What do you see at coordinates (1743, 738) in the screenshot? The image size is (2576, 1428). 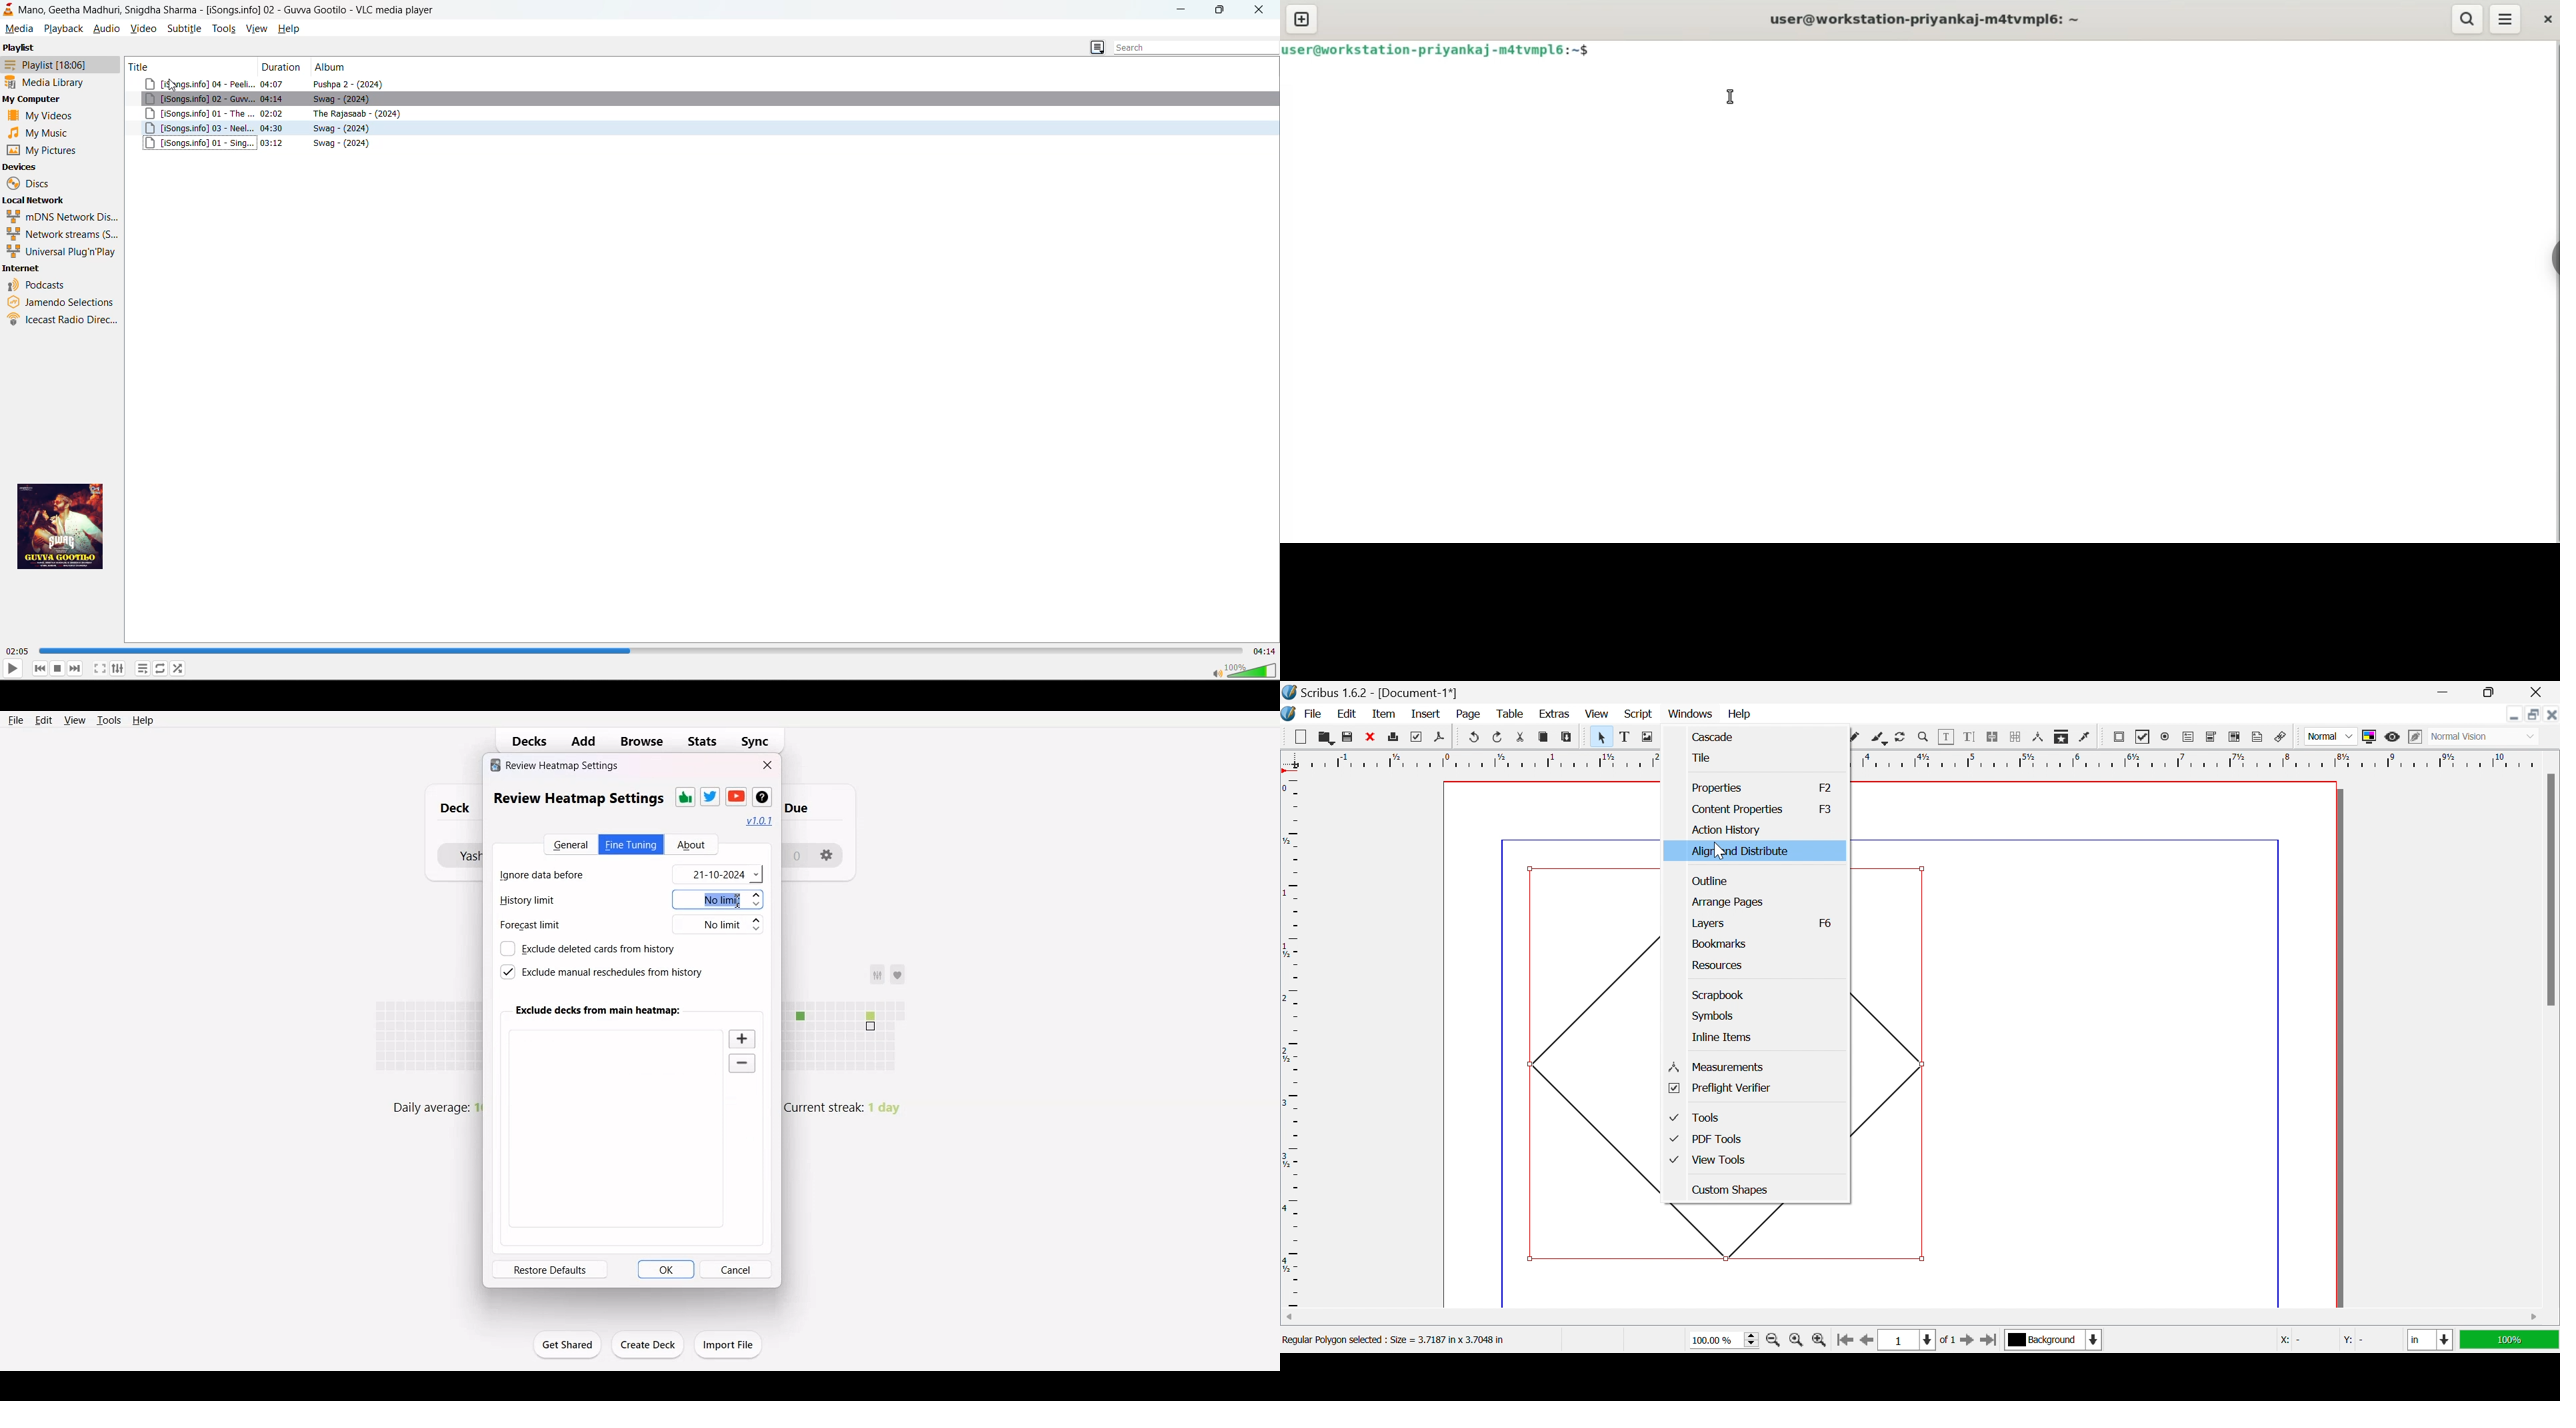 I see `Polygon` at bounding box center [1743, 738].